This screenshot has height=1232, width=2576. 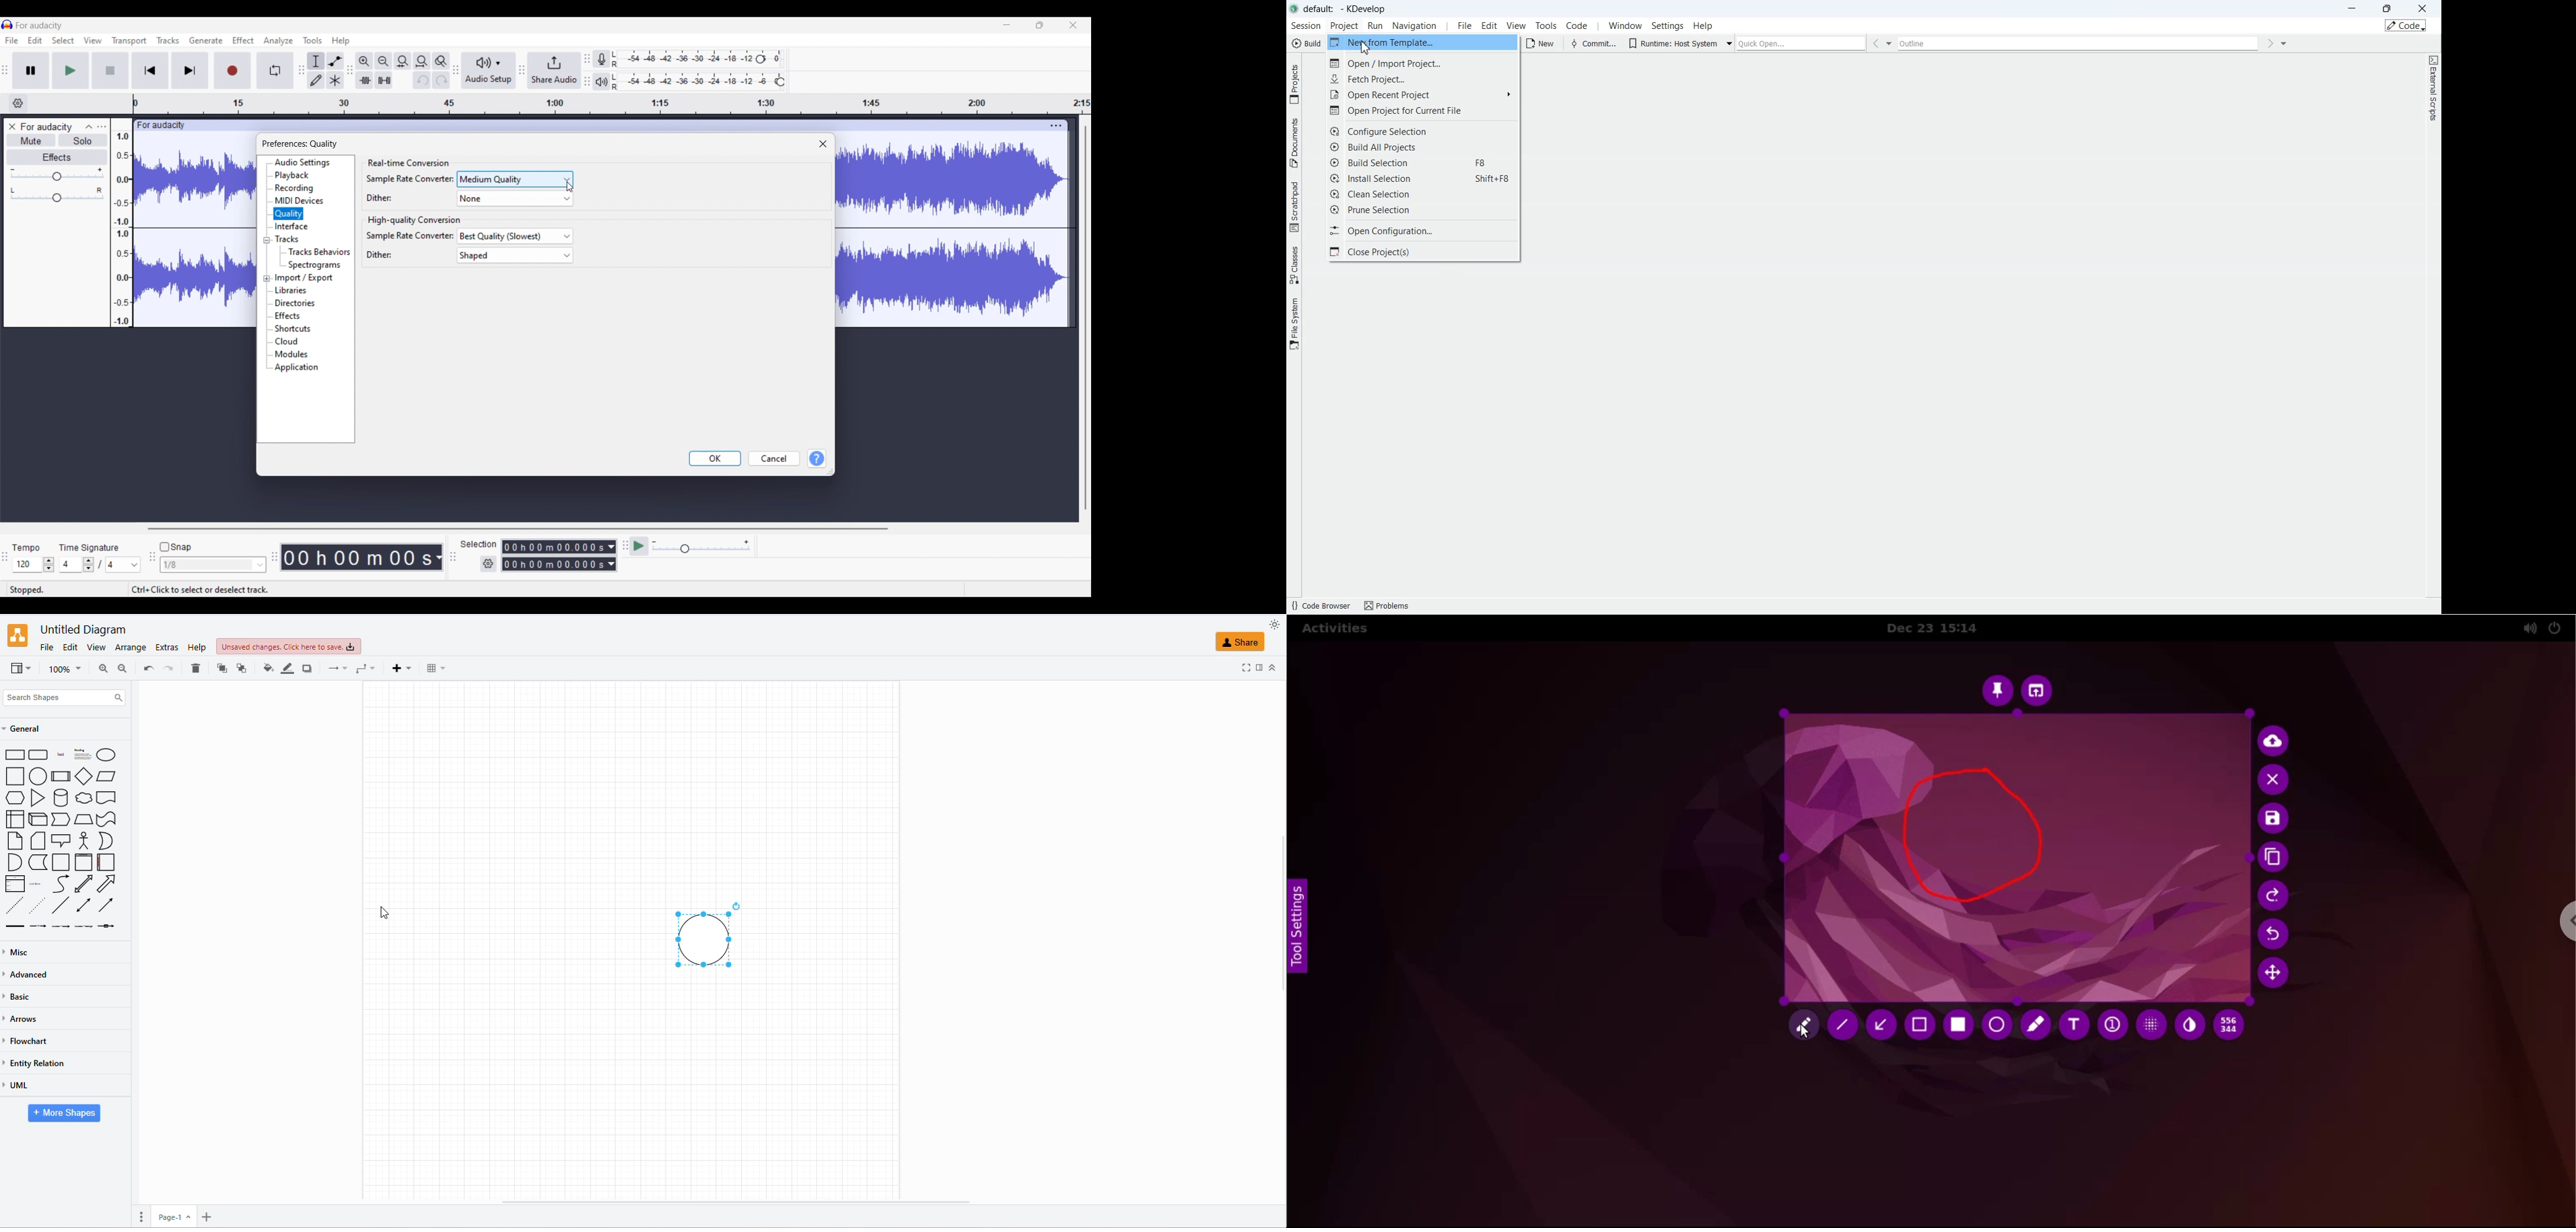 What do you see at coordinates (103, 840) in the screenshot?
I see `OR` at bounding box center [103, 840].